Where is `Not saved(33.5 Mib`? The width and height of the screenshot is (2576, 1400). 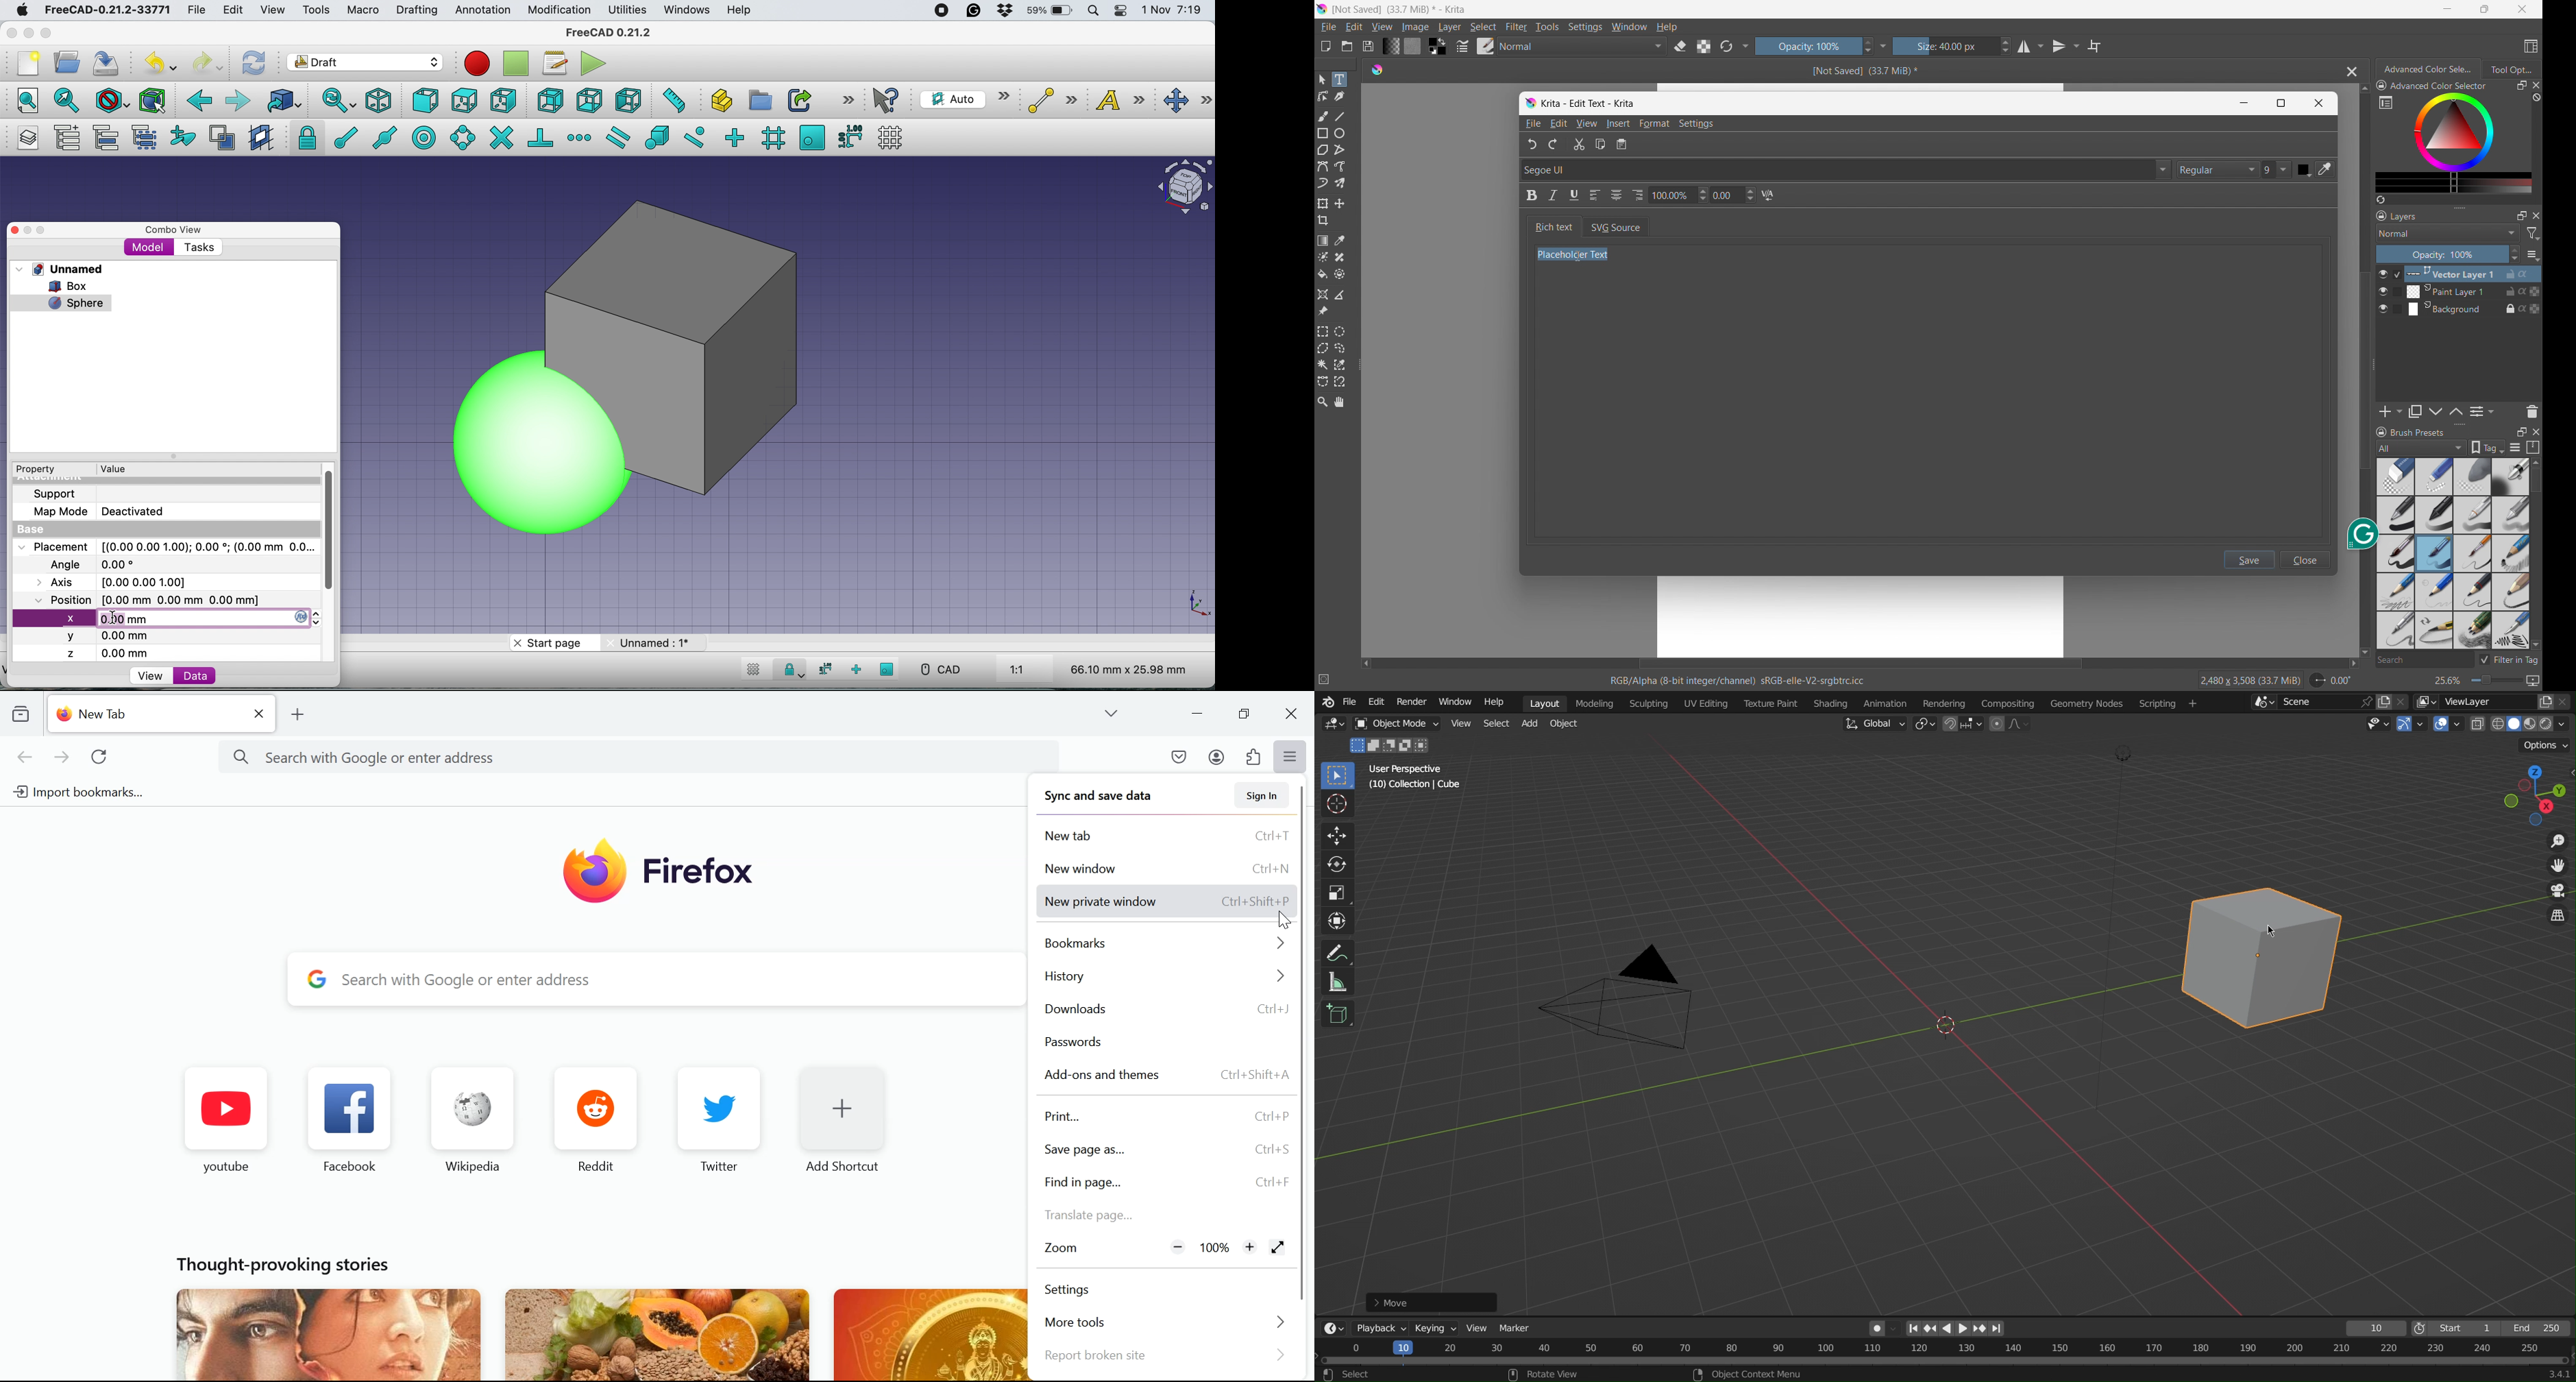 Not saved(33.5 Mib is located at coordinates (1861, 70).